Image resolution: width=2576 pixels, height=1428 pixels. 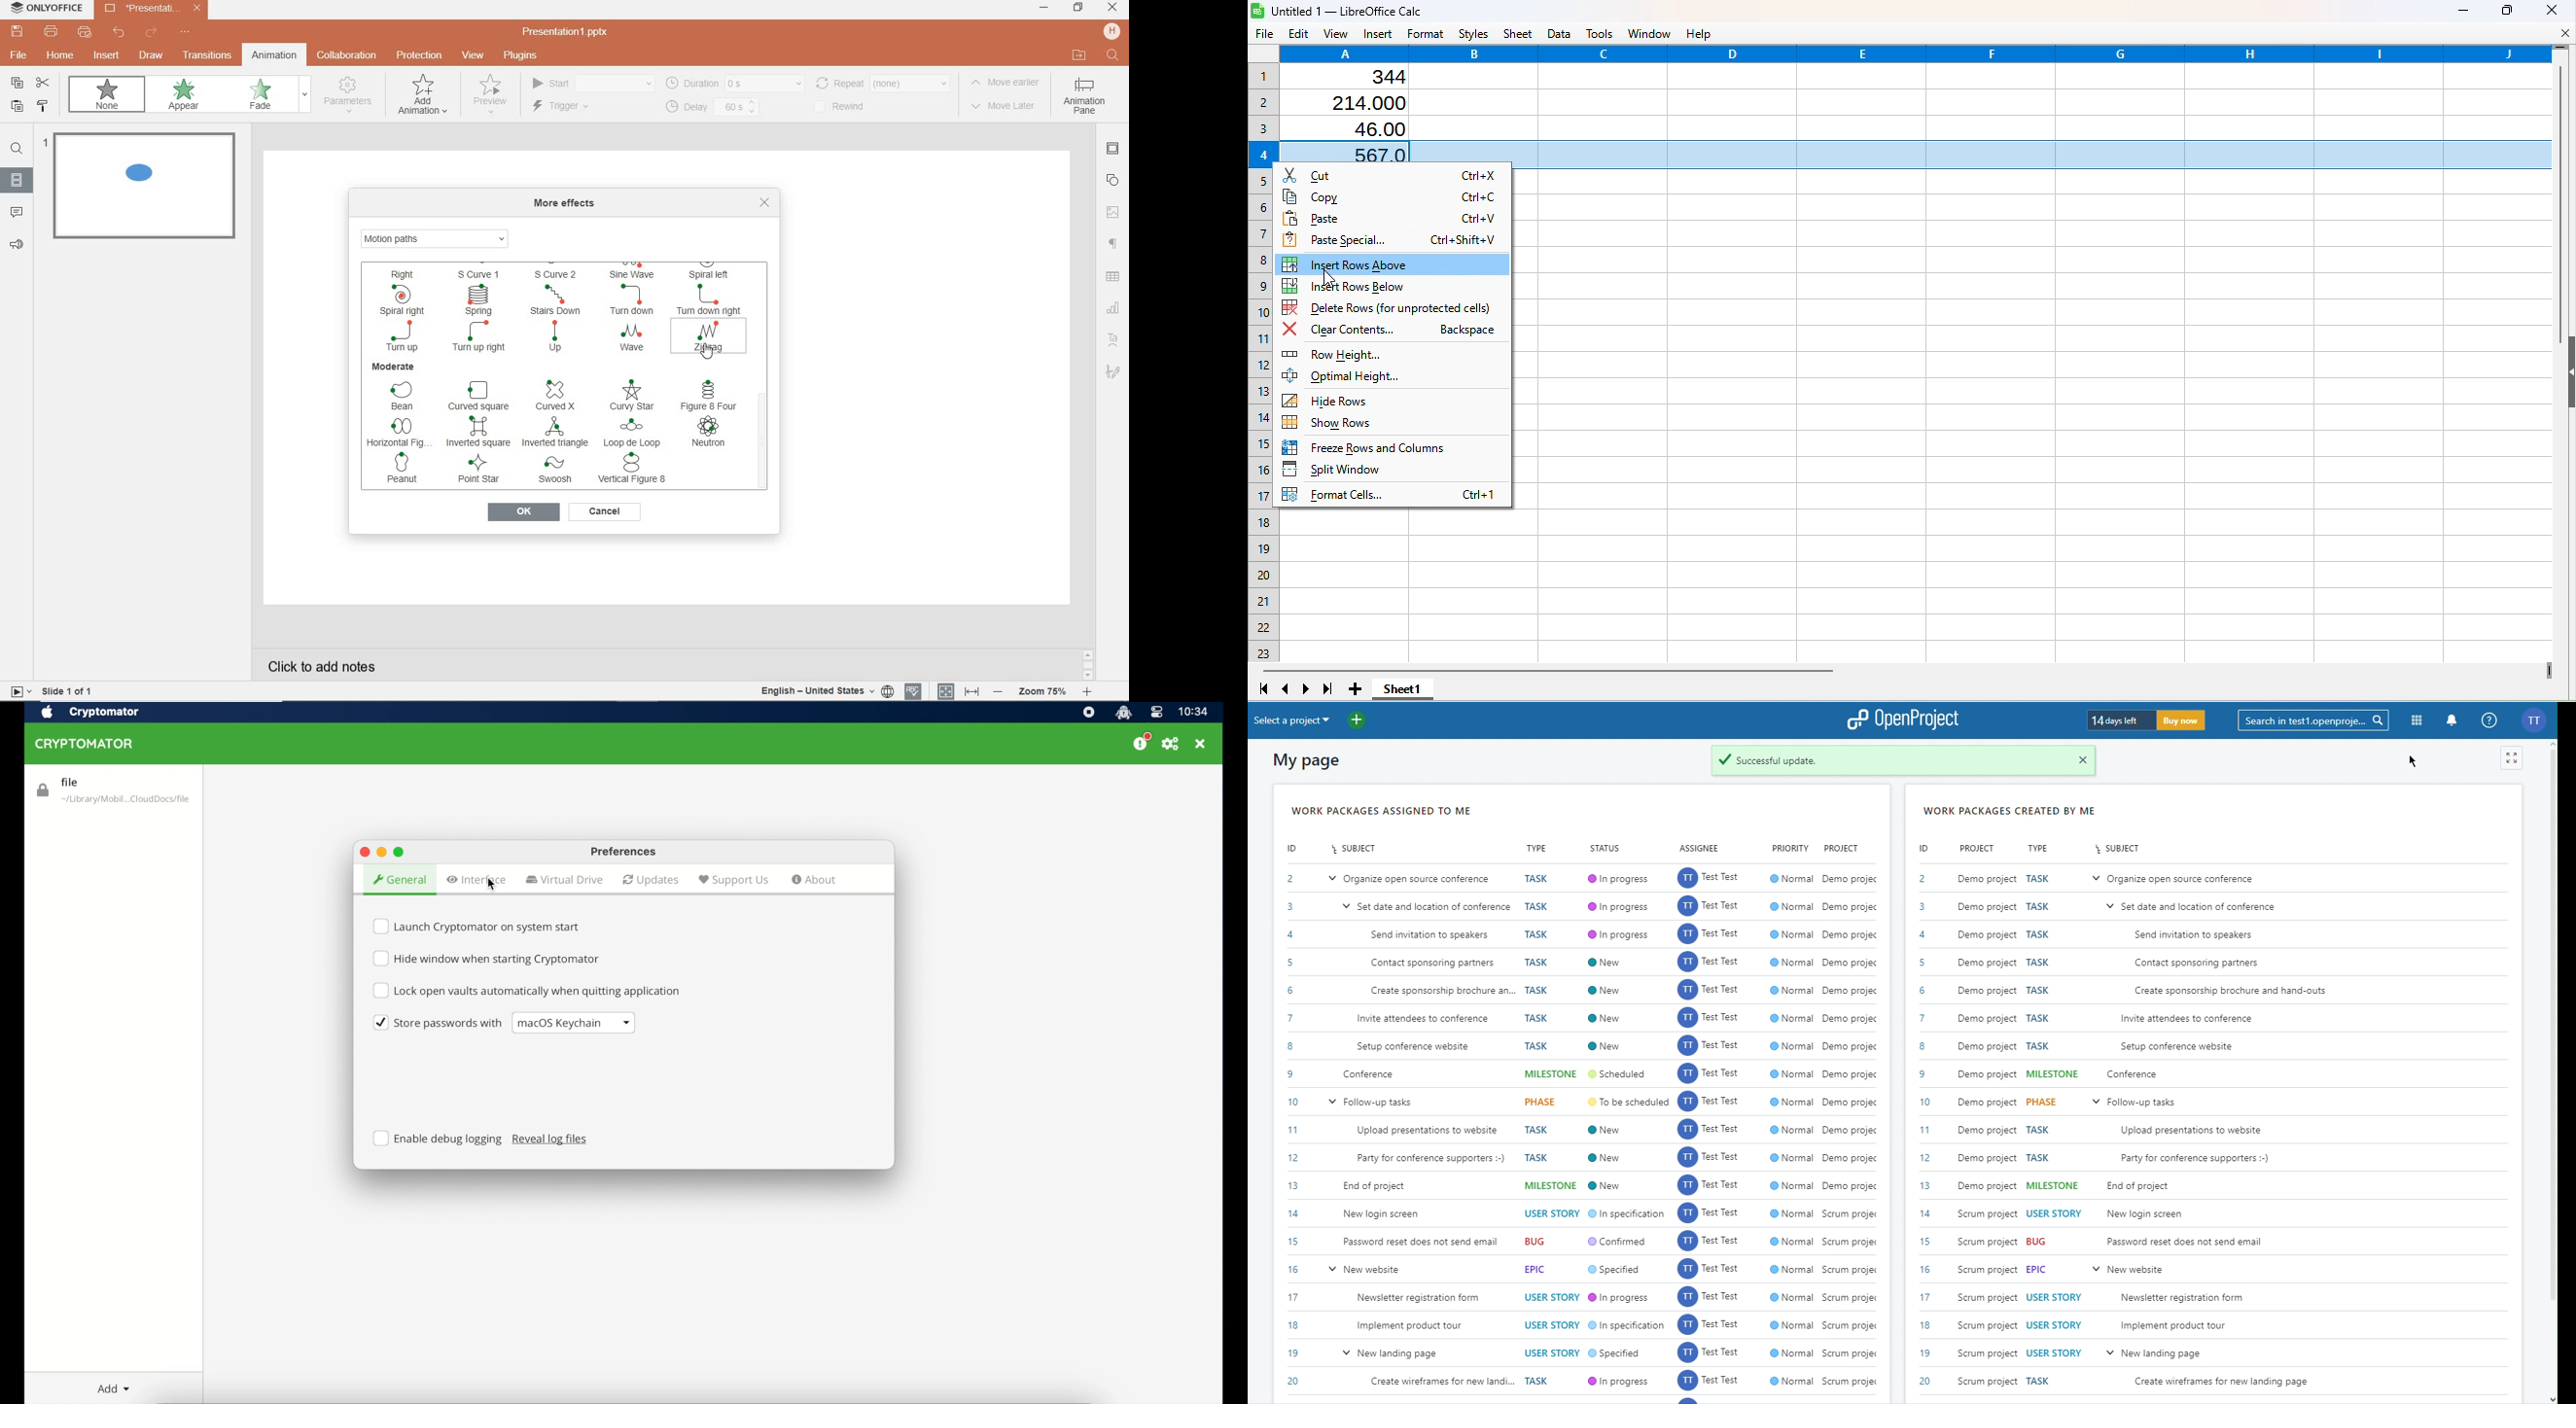 I want to click on SWOOSH, so click(x=558, y=471).